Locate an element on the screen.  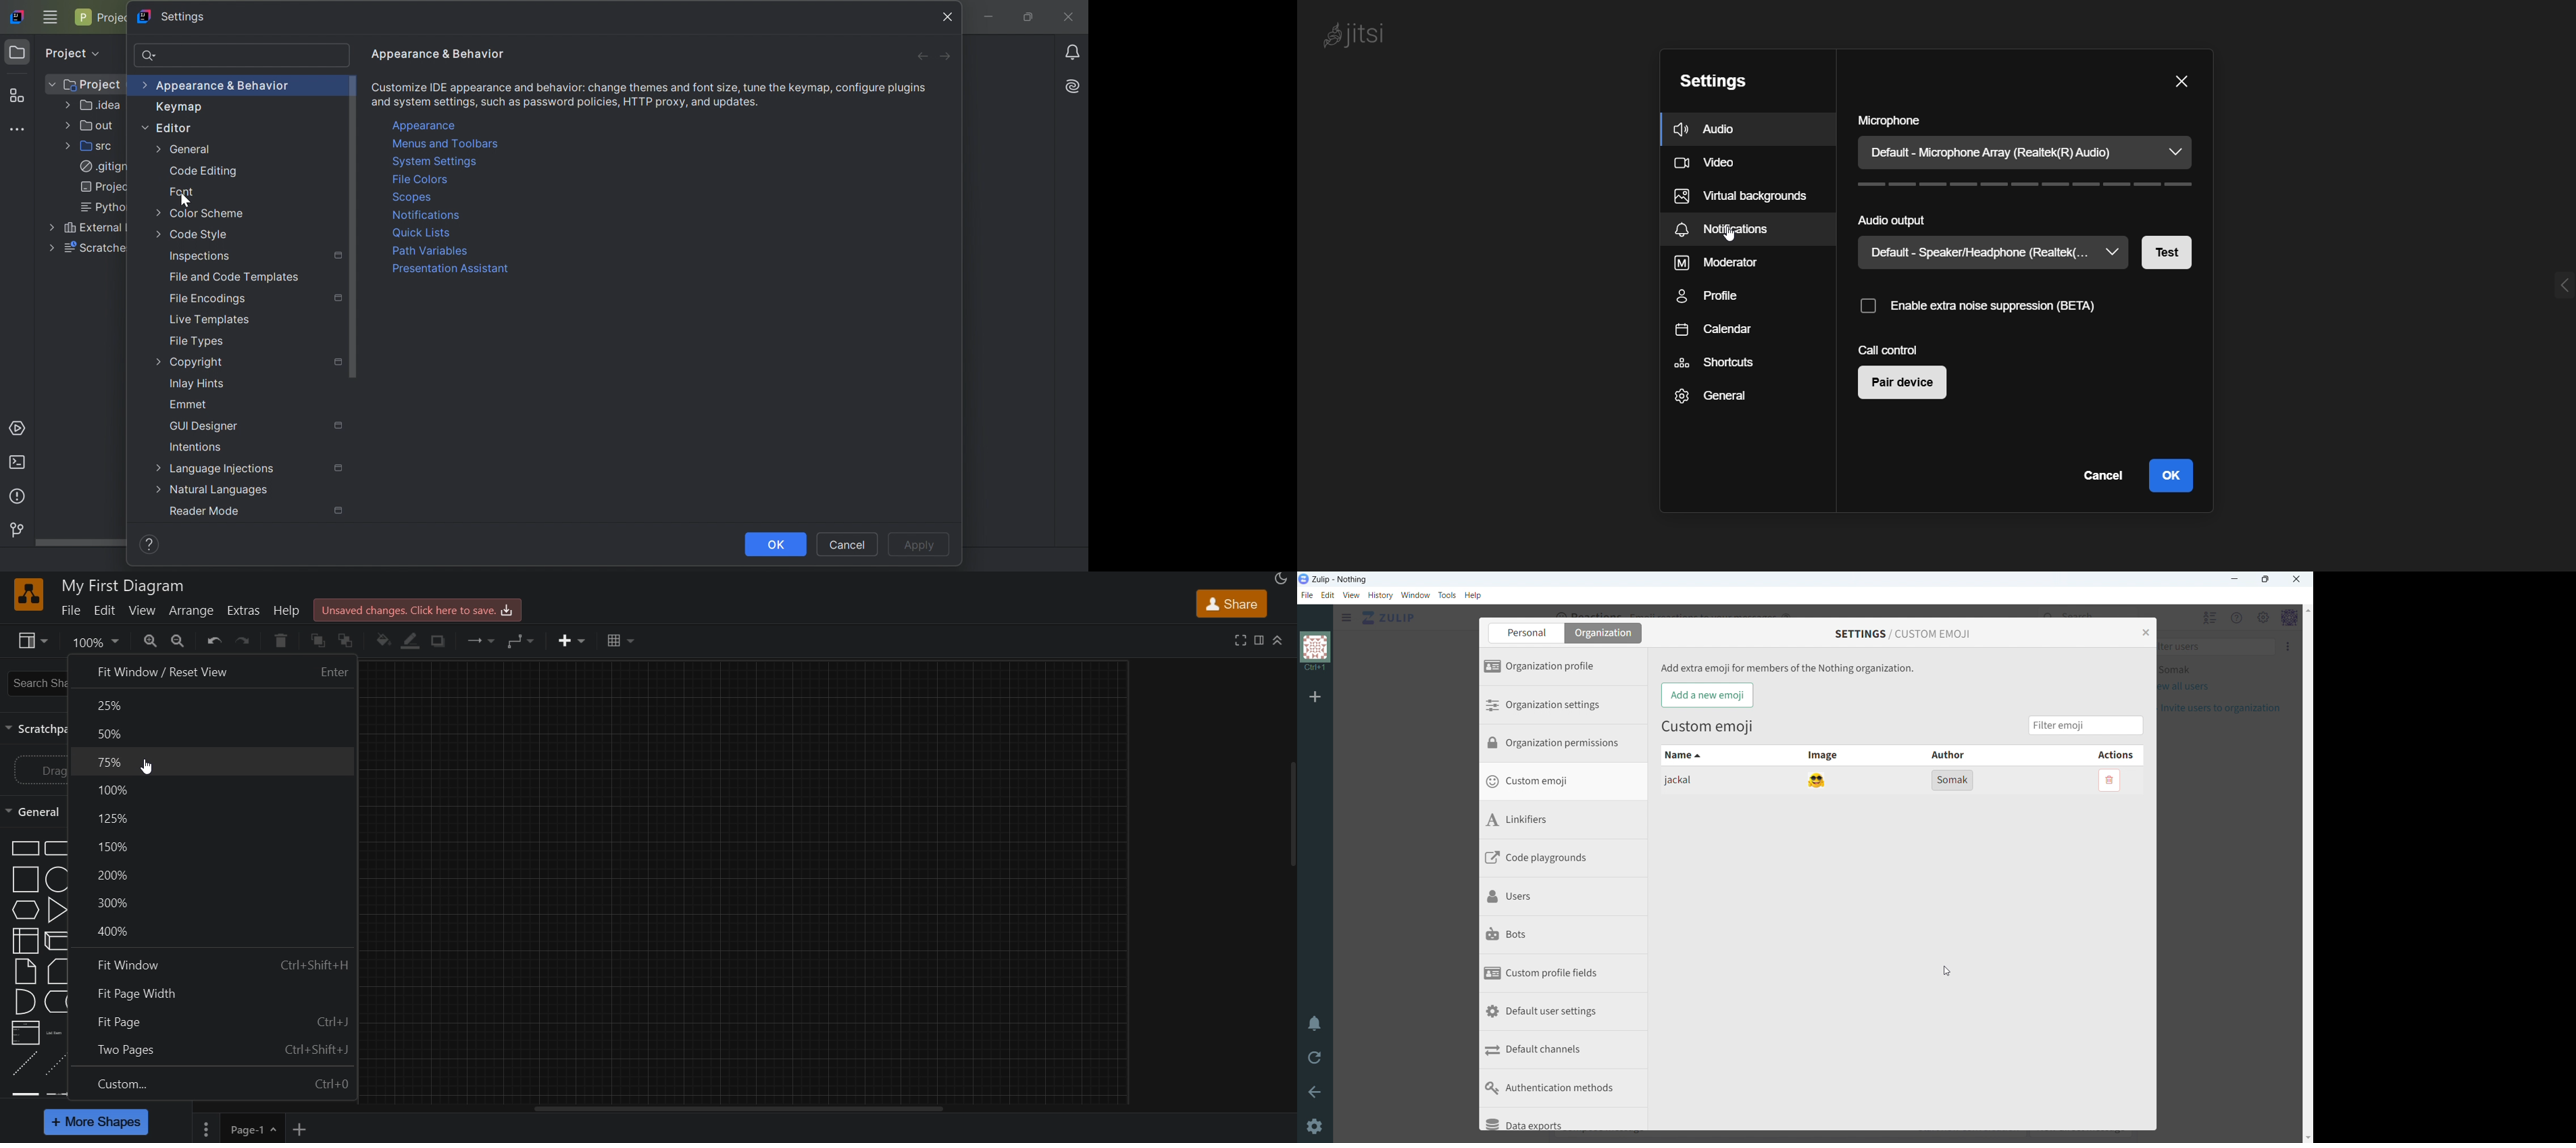
scratche is located at coordinates (87, 249).